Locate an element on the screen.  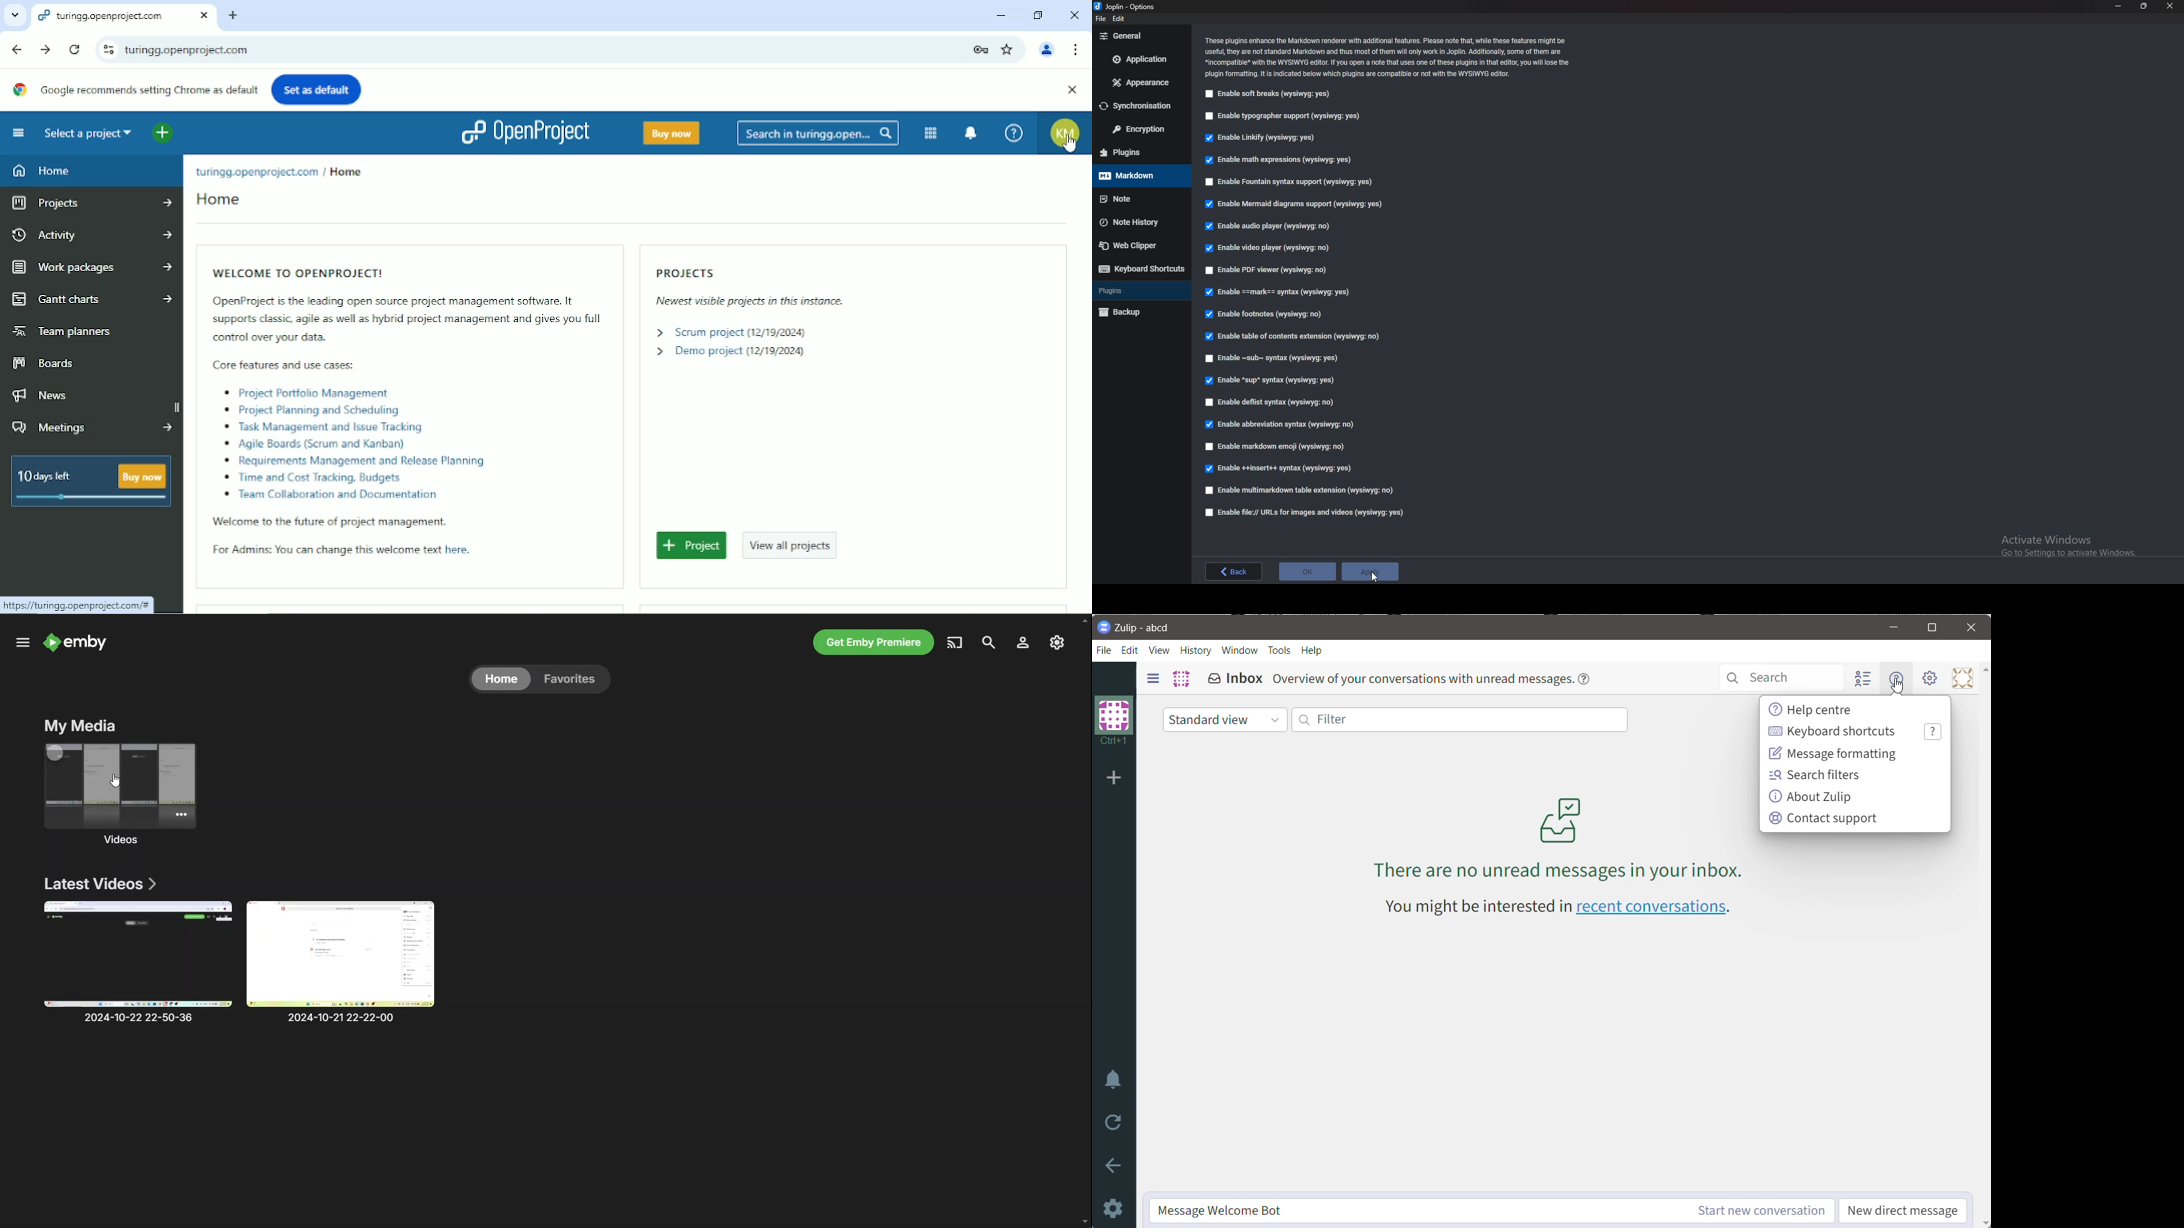
‘o Agile Boards (Scrum and Kanban) is located at coordinates (315, 443).